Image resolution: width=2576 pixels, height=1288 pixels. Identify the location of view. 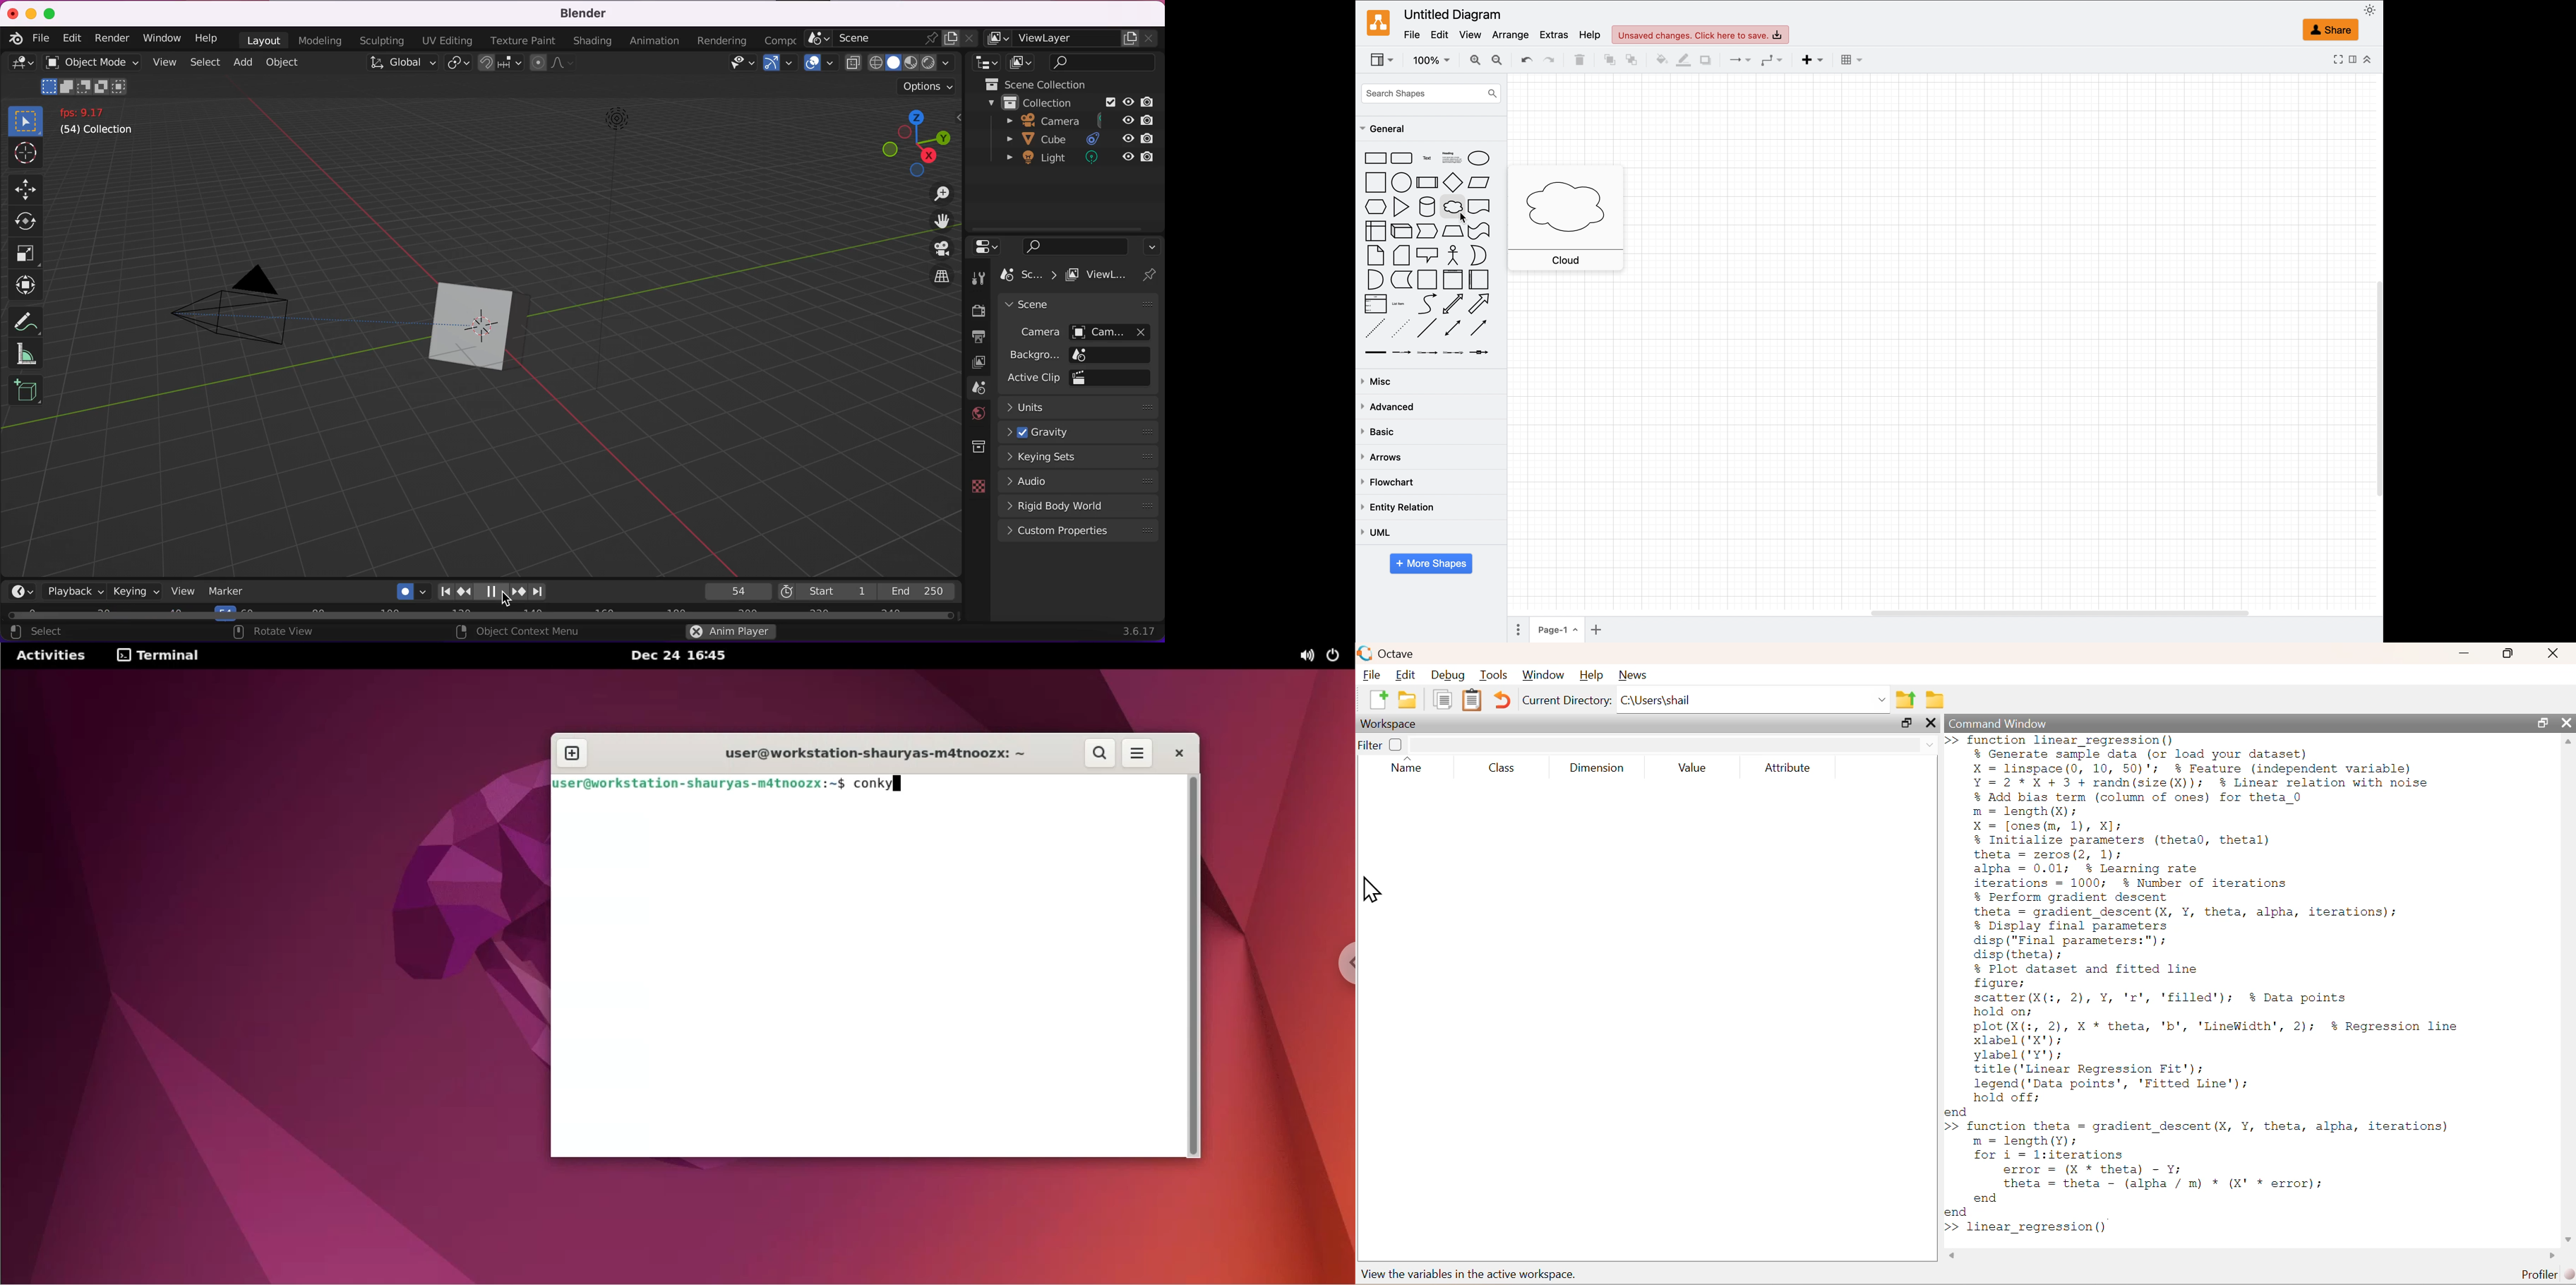
(1385, 60).